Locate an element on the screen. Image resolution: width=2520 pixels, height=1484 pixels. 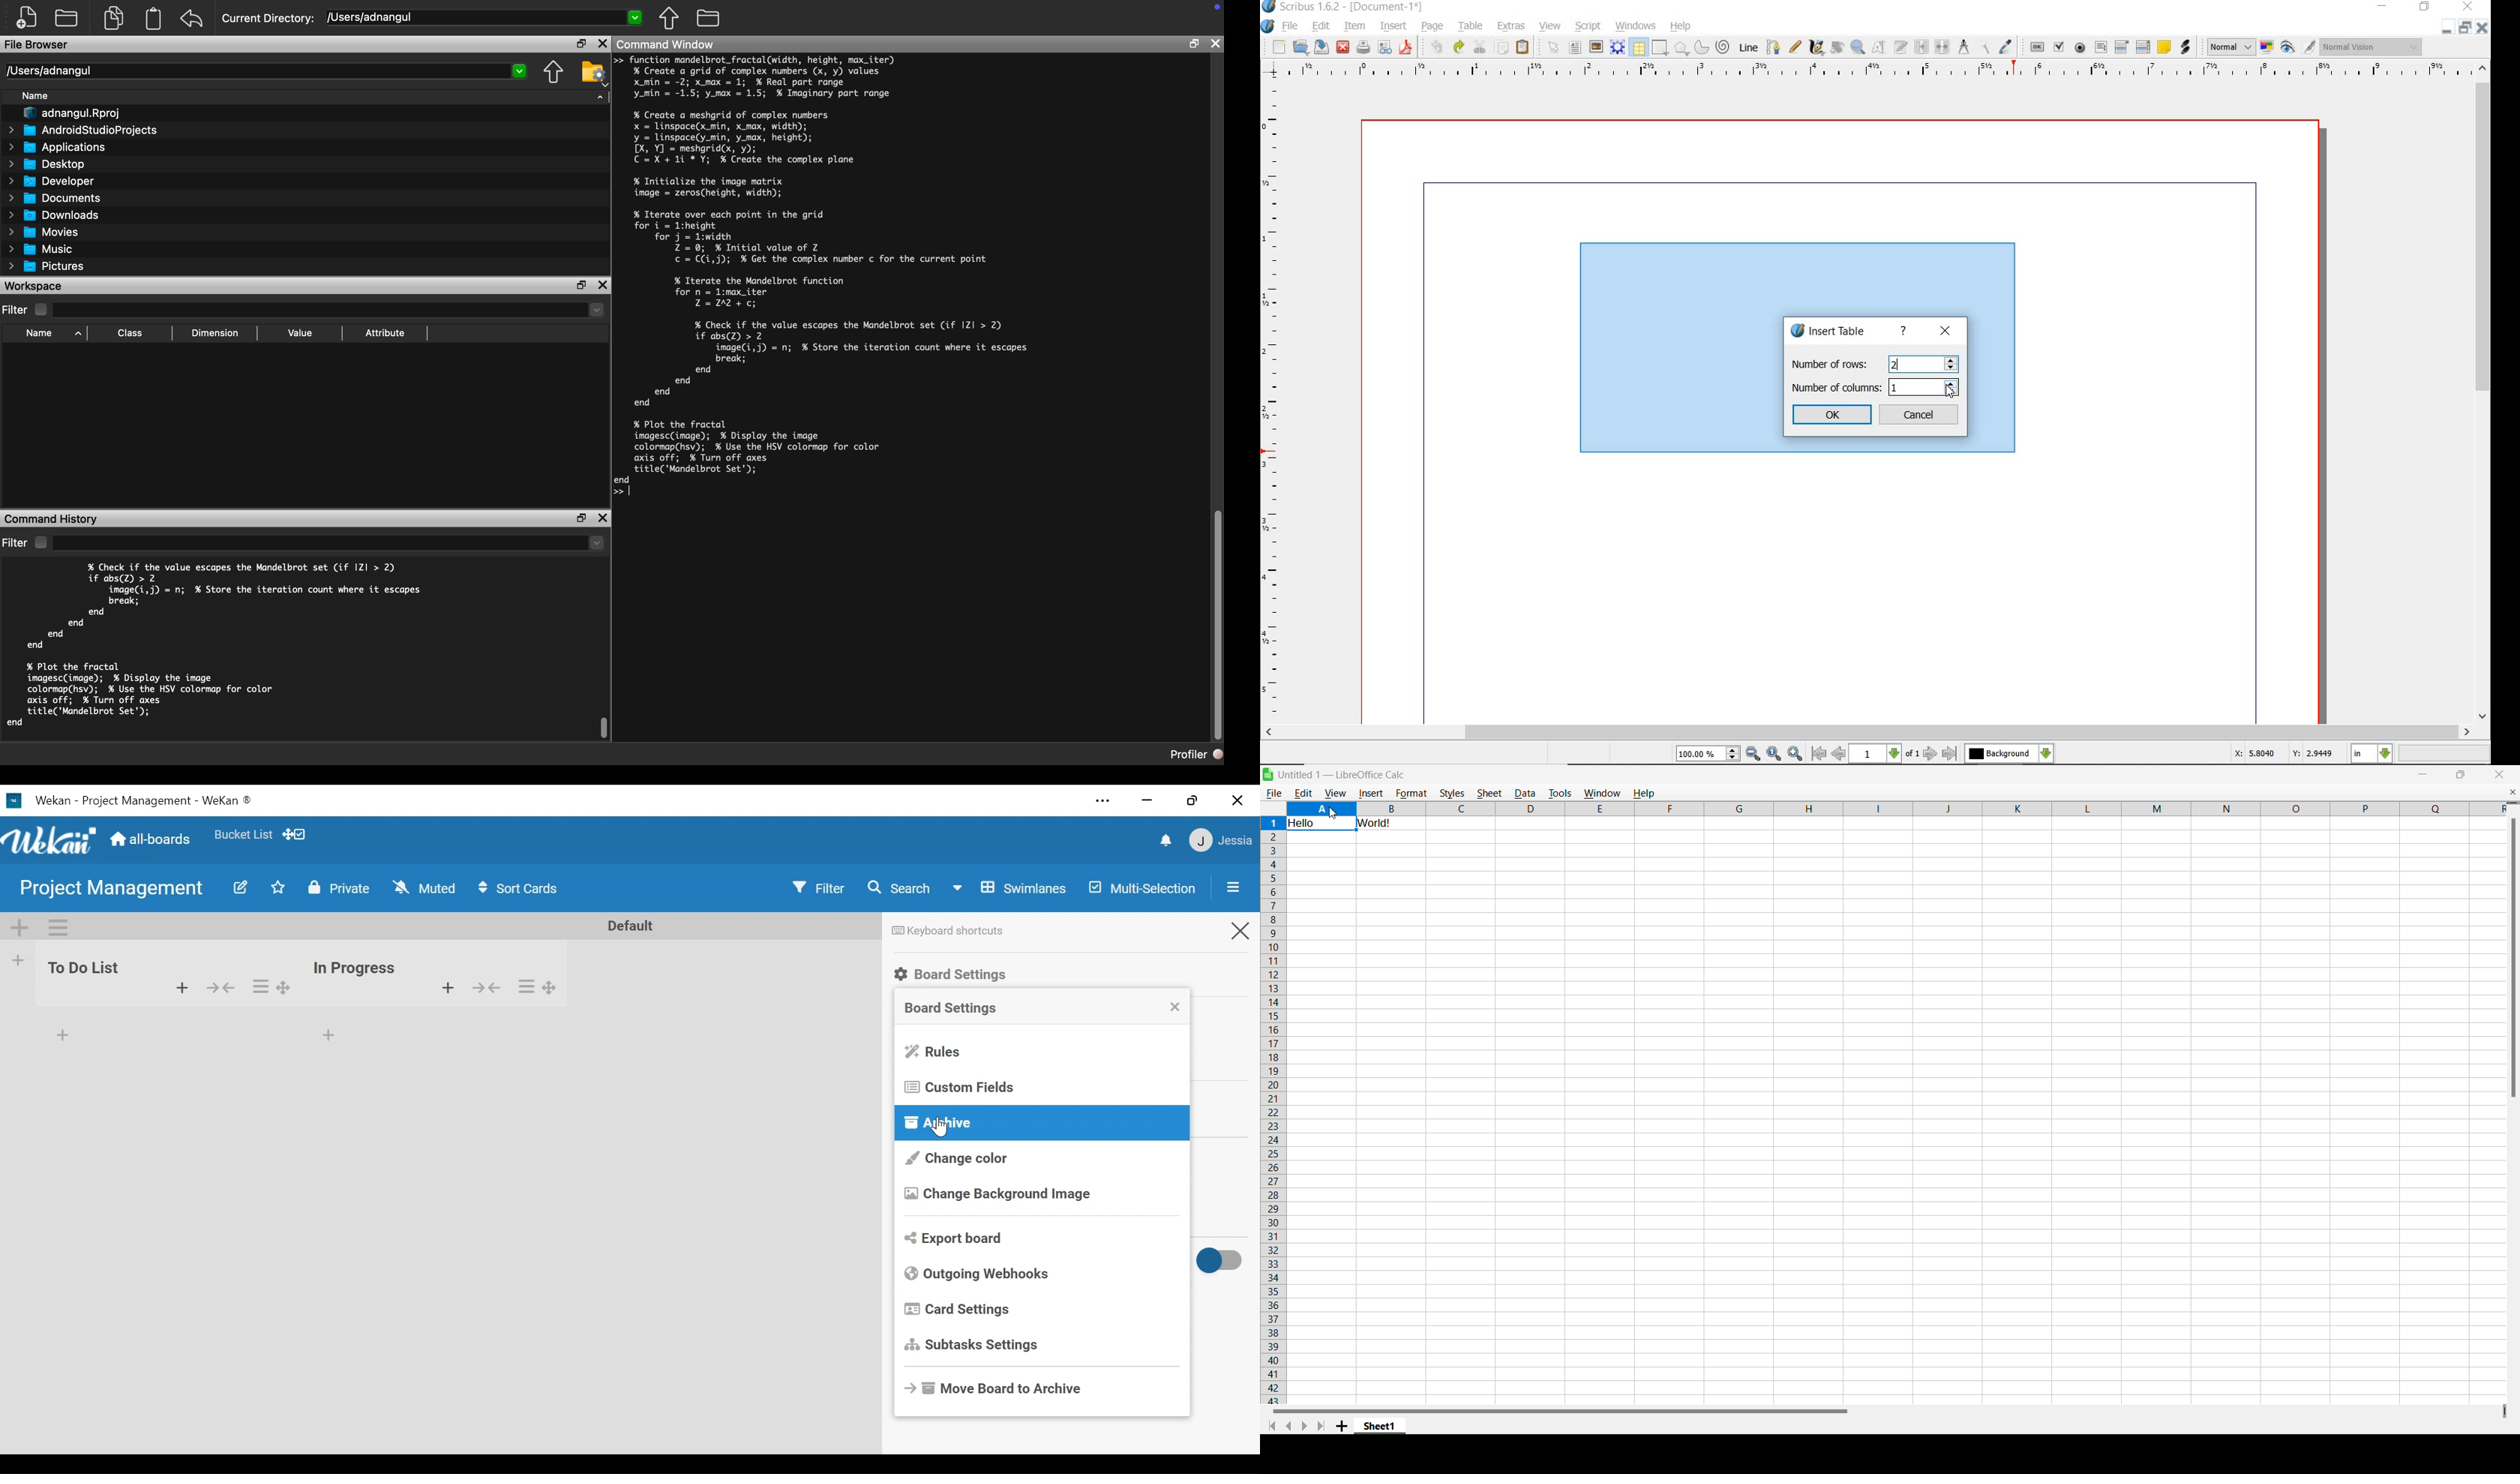
Settings and more is located at coordinates (1104, 800).